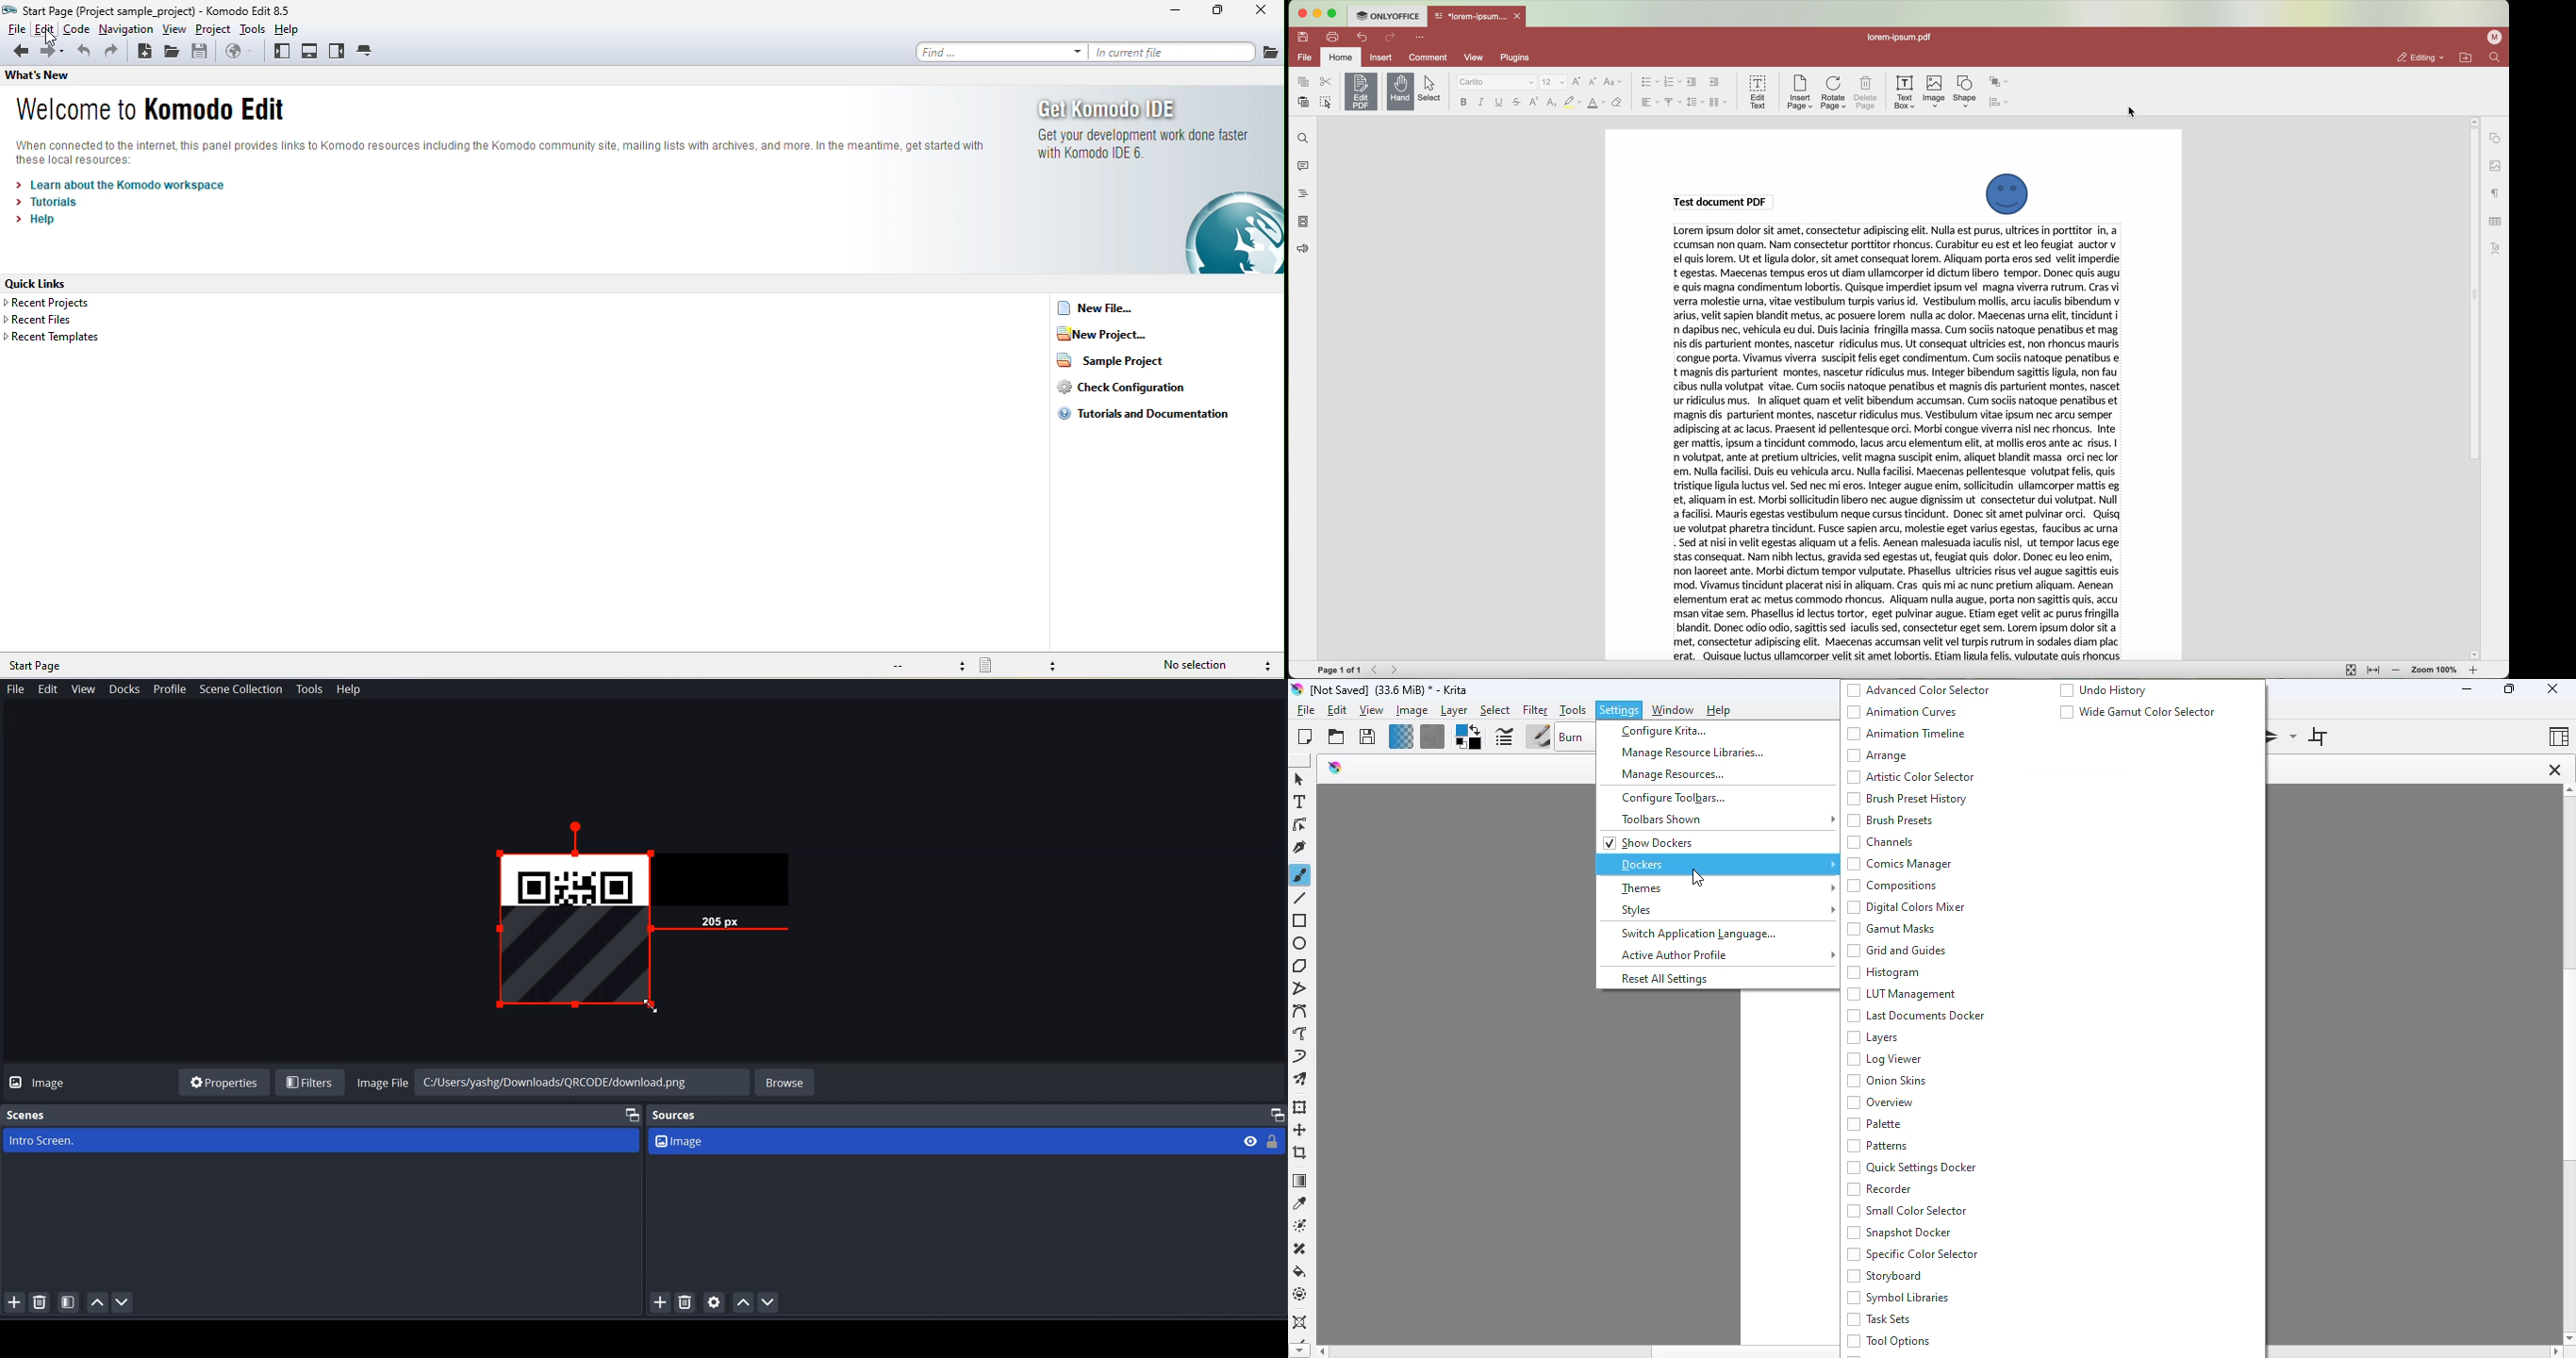  I want to click on Move Scene Down , so click(123, 1302).